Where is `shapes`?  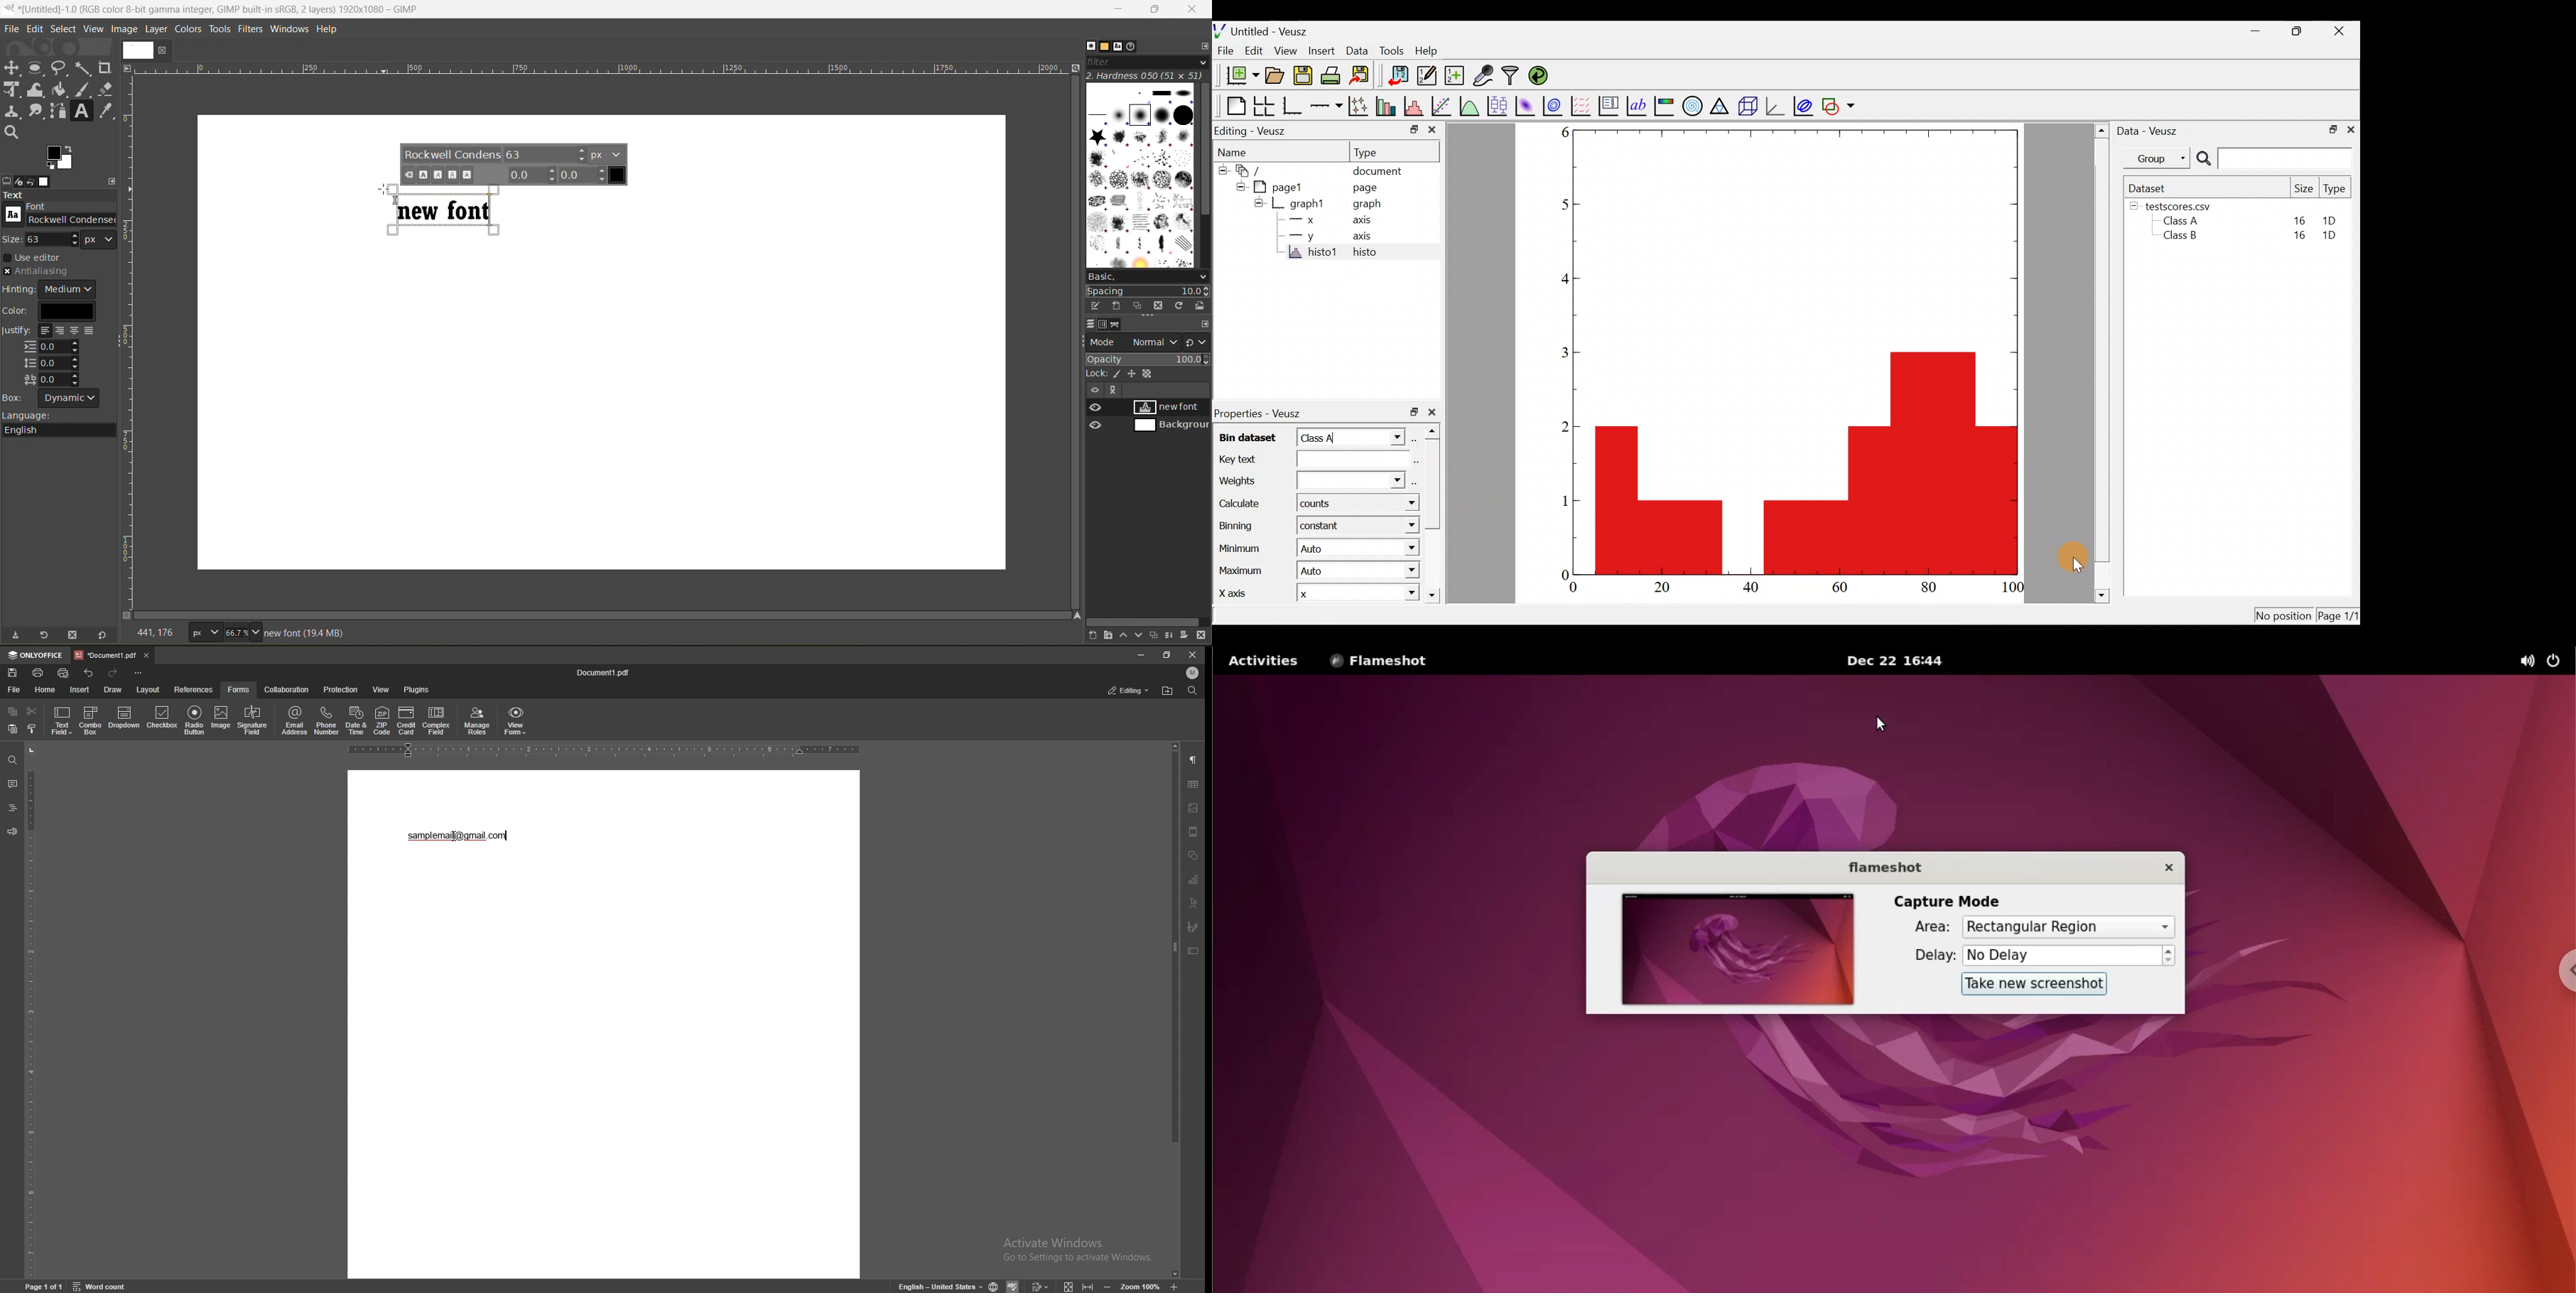 shapes is located at coordinates (1193, 854).